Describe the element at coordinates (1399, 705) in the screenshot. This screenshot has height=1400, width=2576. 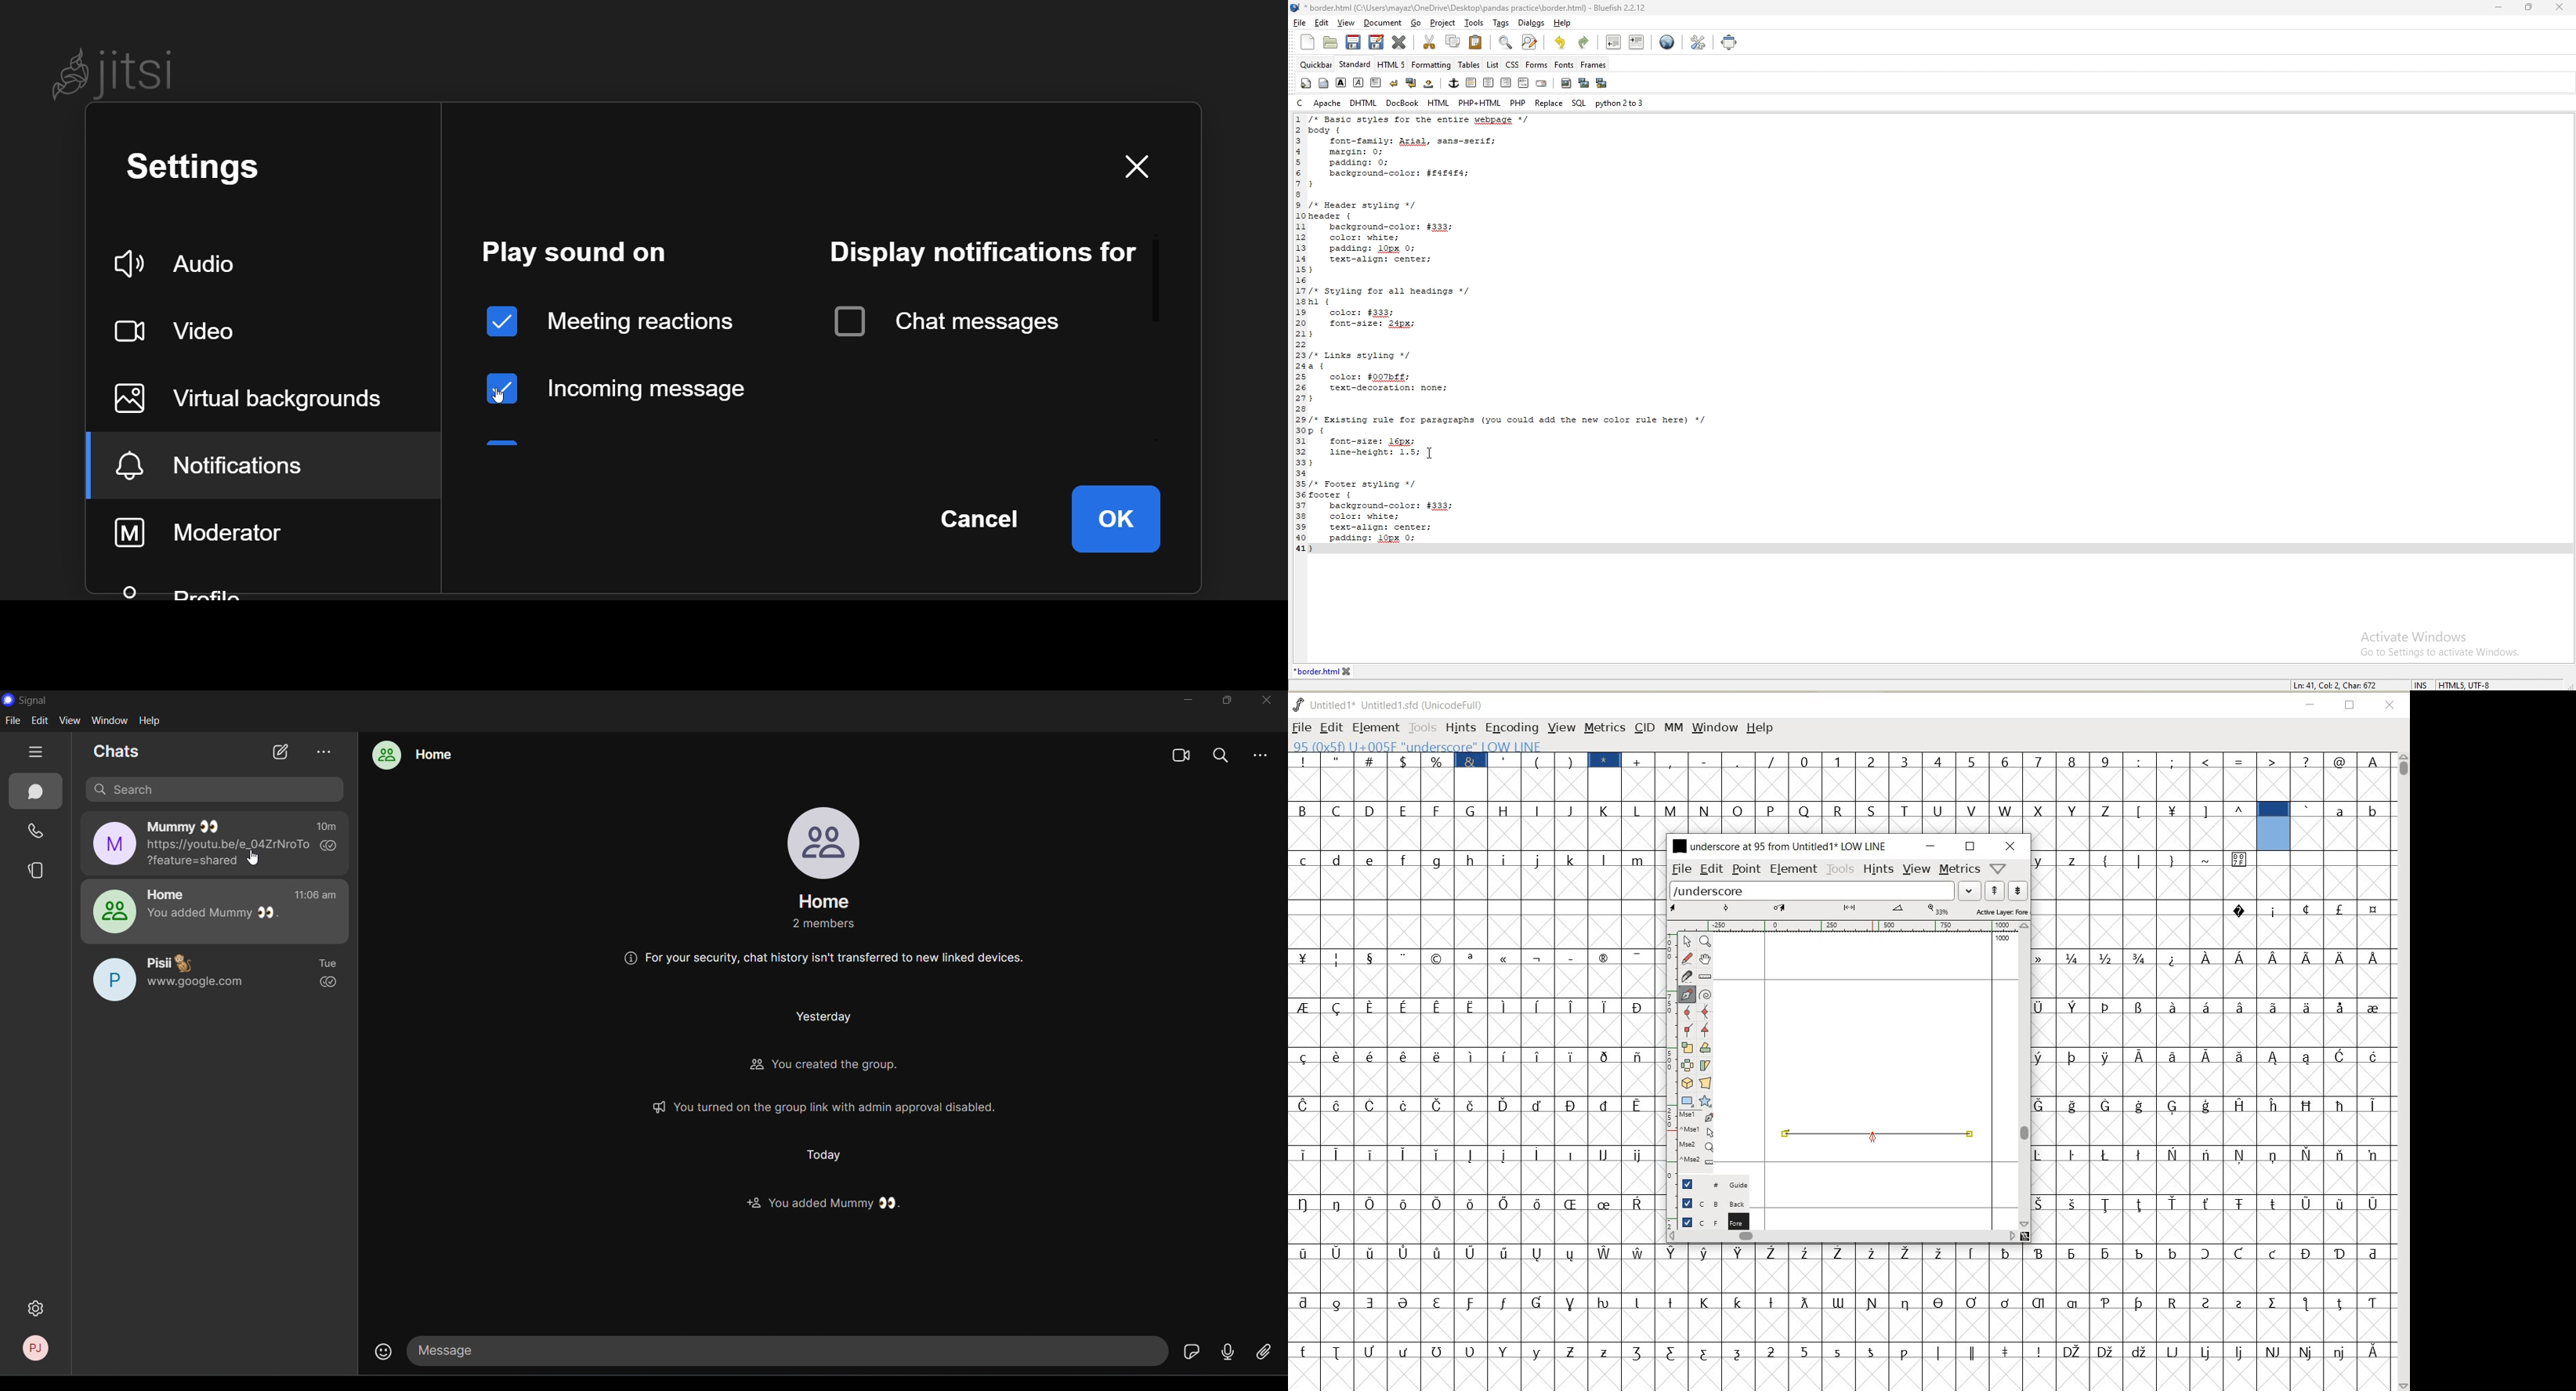
I see `FONT NAME` at that location.